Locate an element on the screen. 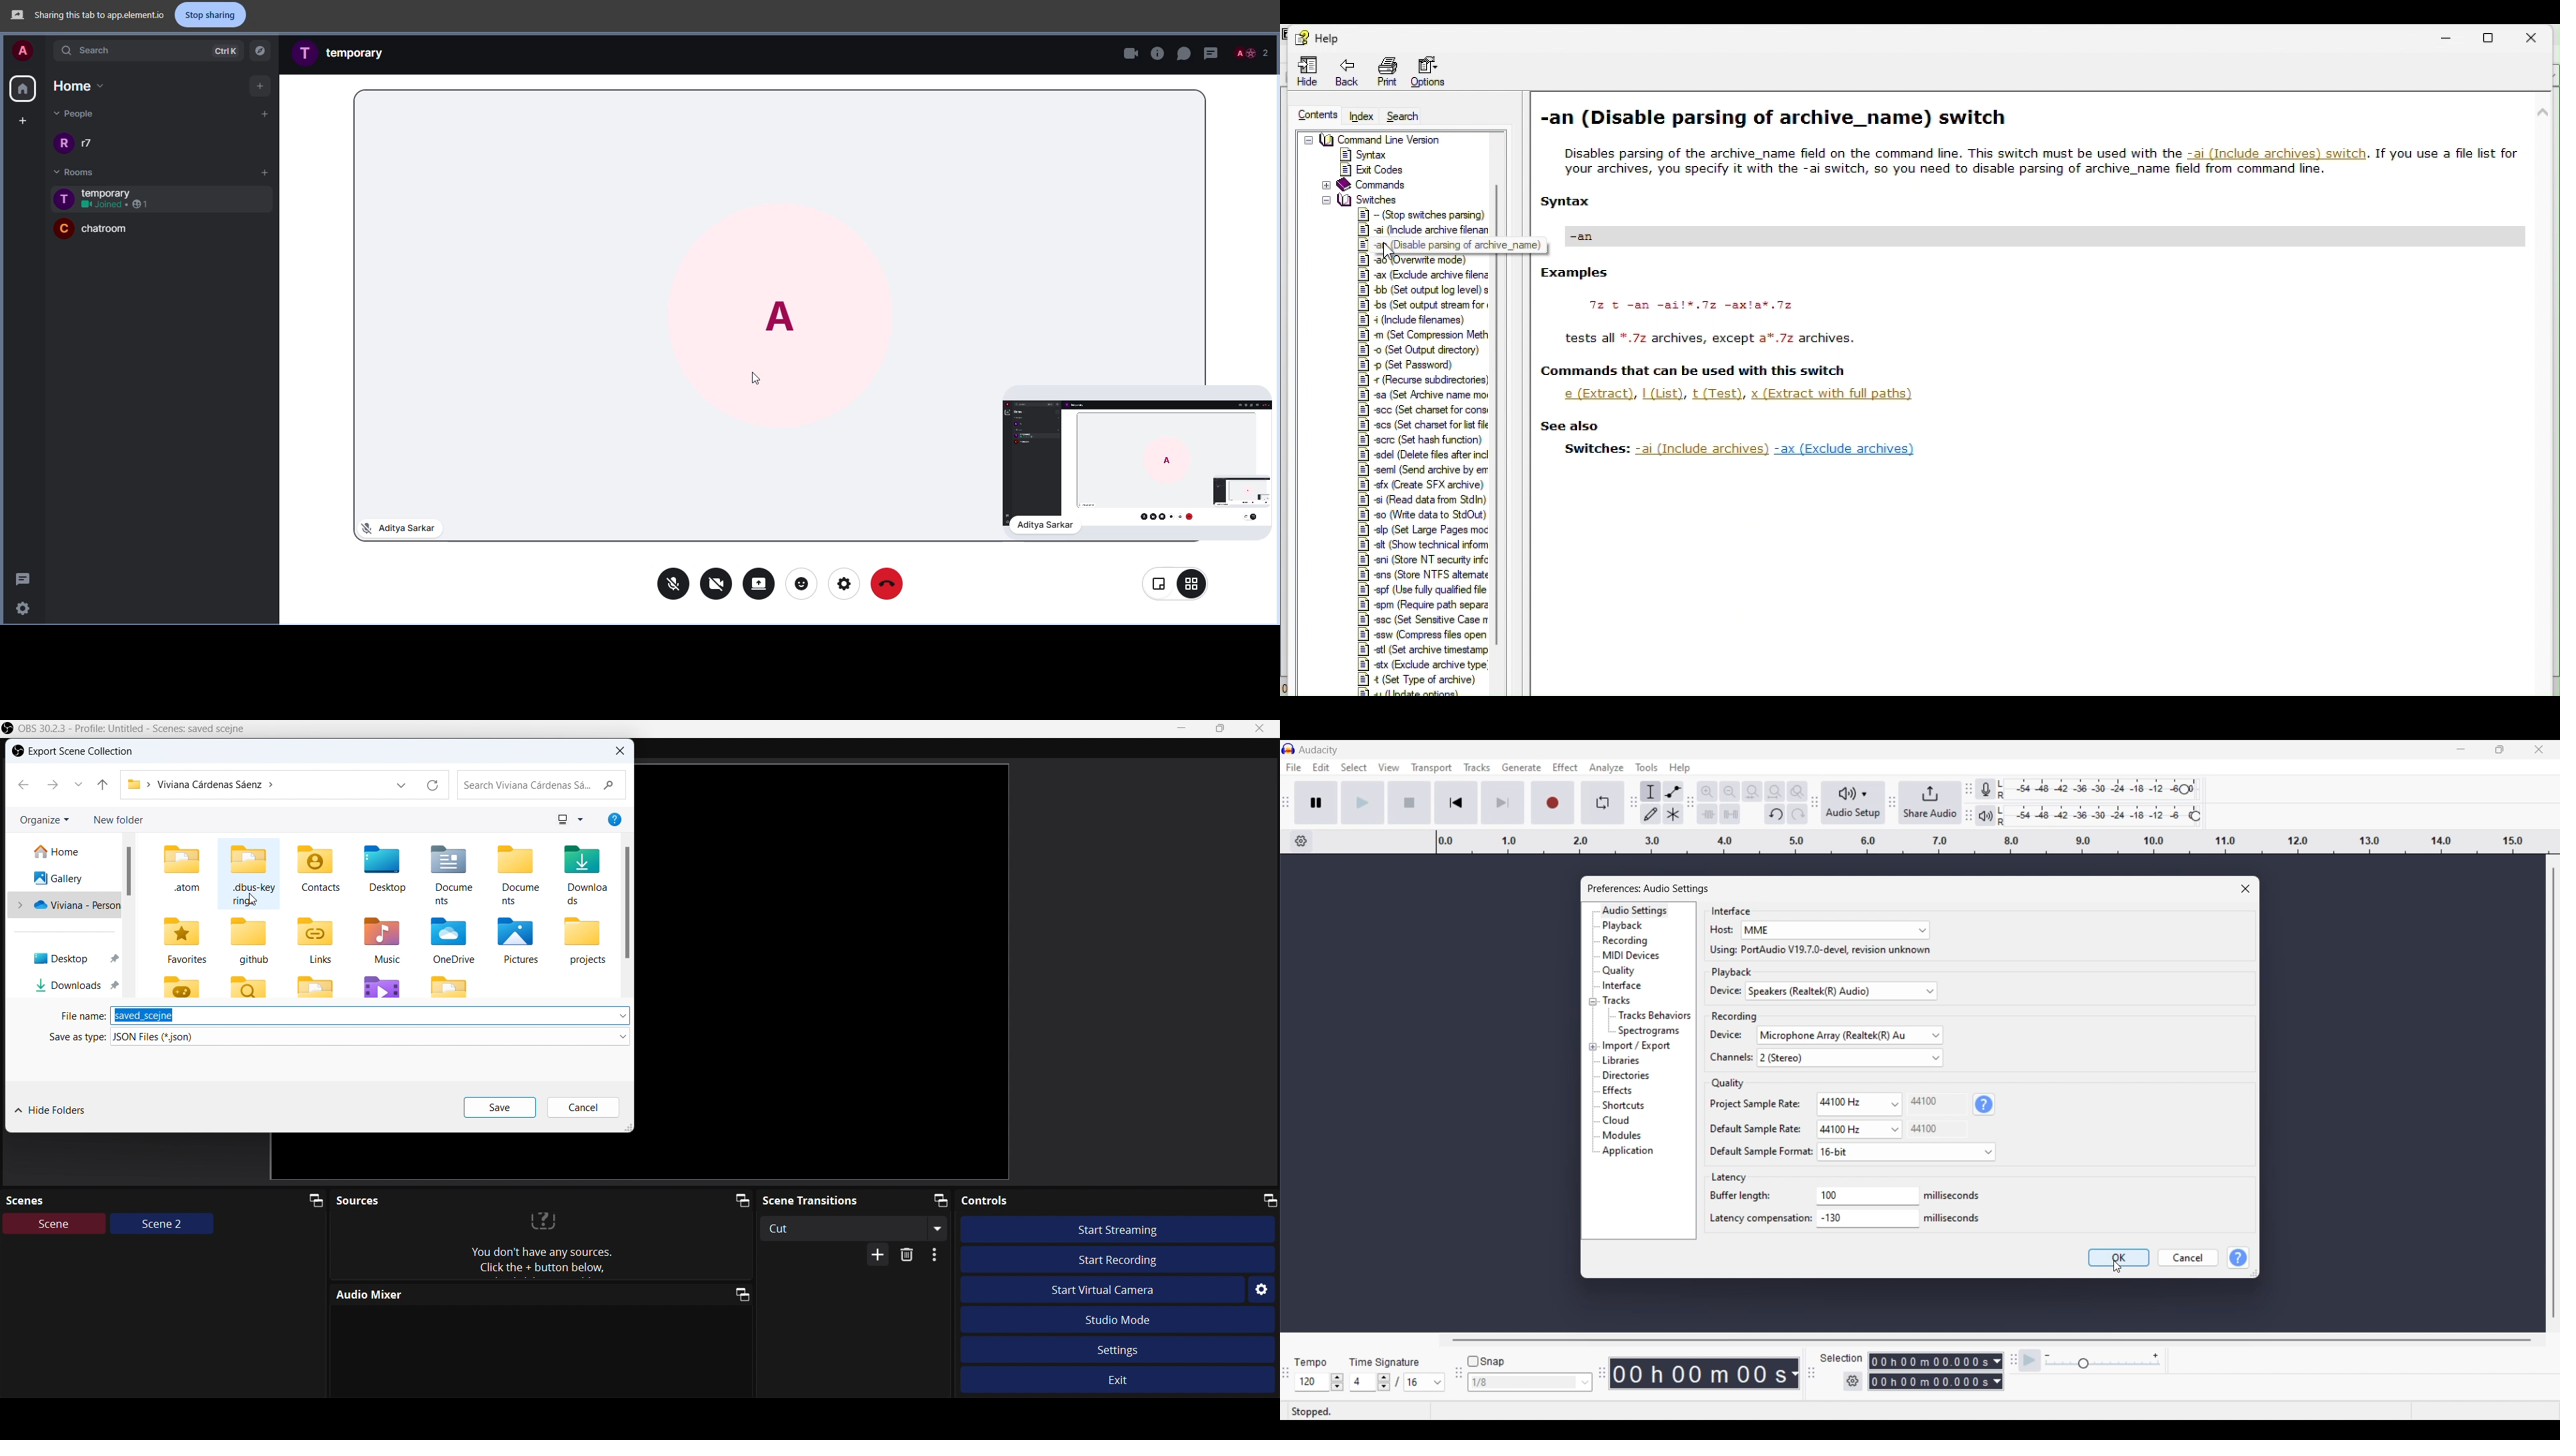 The height and width of the screenshot is (1456, 2576). OneDrive is located at coordinates (454, 940).